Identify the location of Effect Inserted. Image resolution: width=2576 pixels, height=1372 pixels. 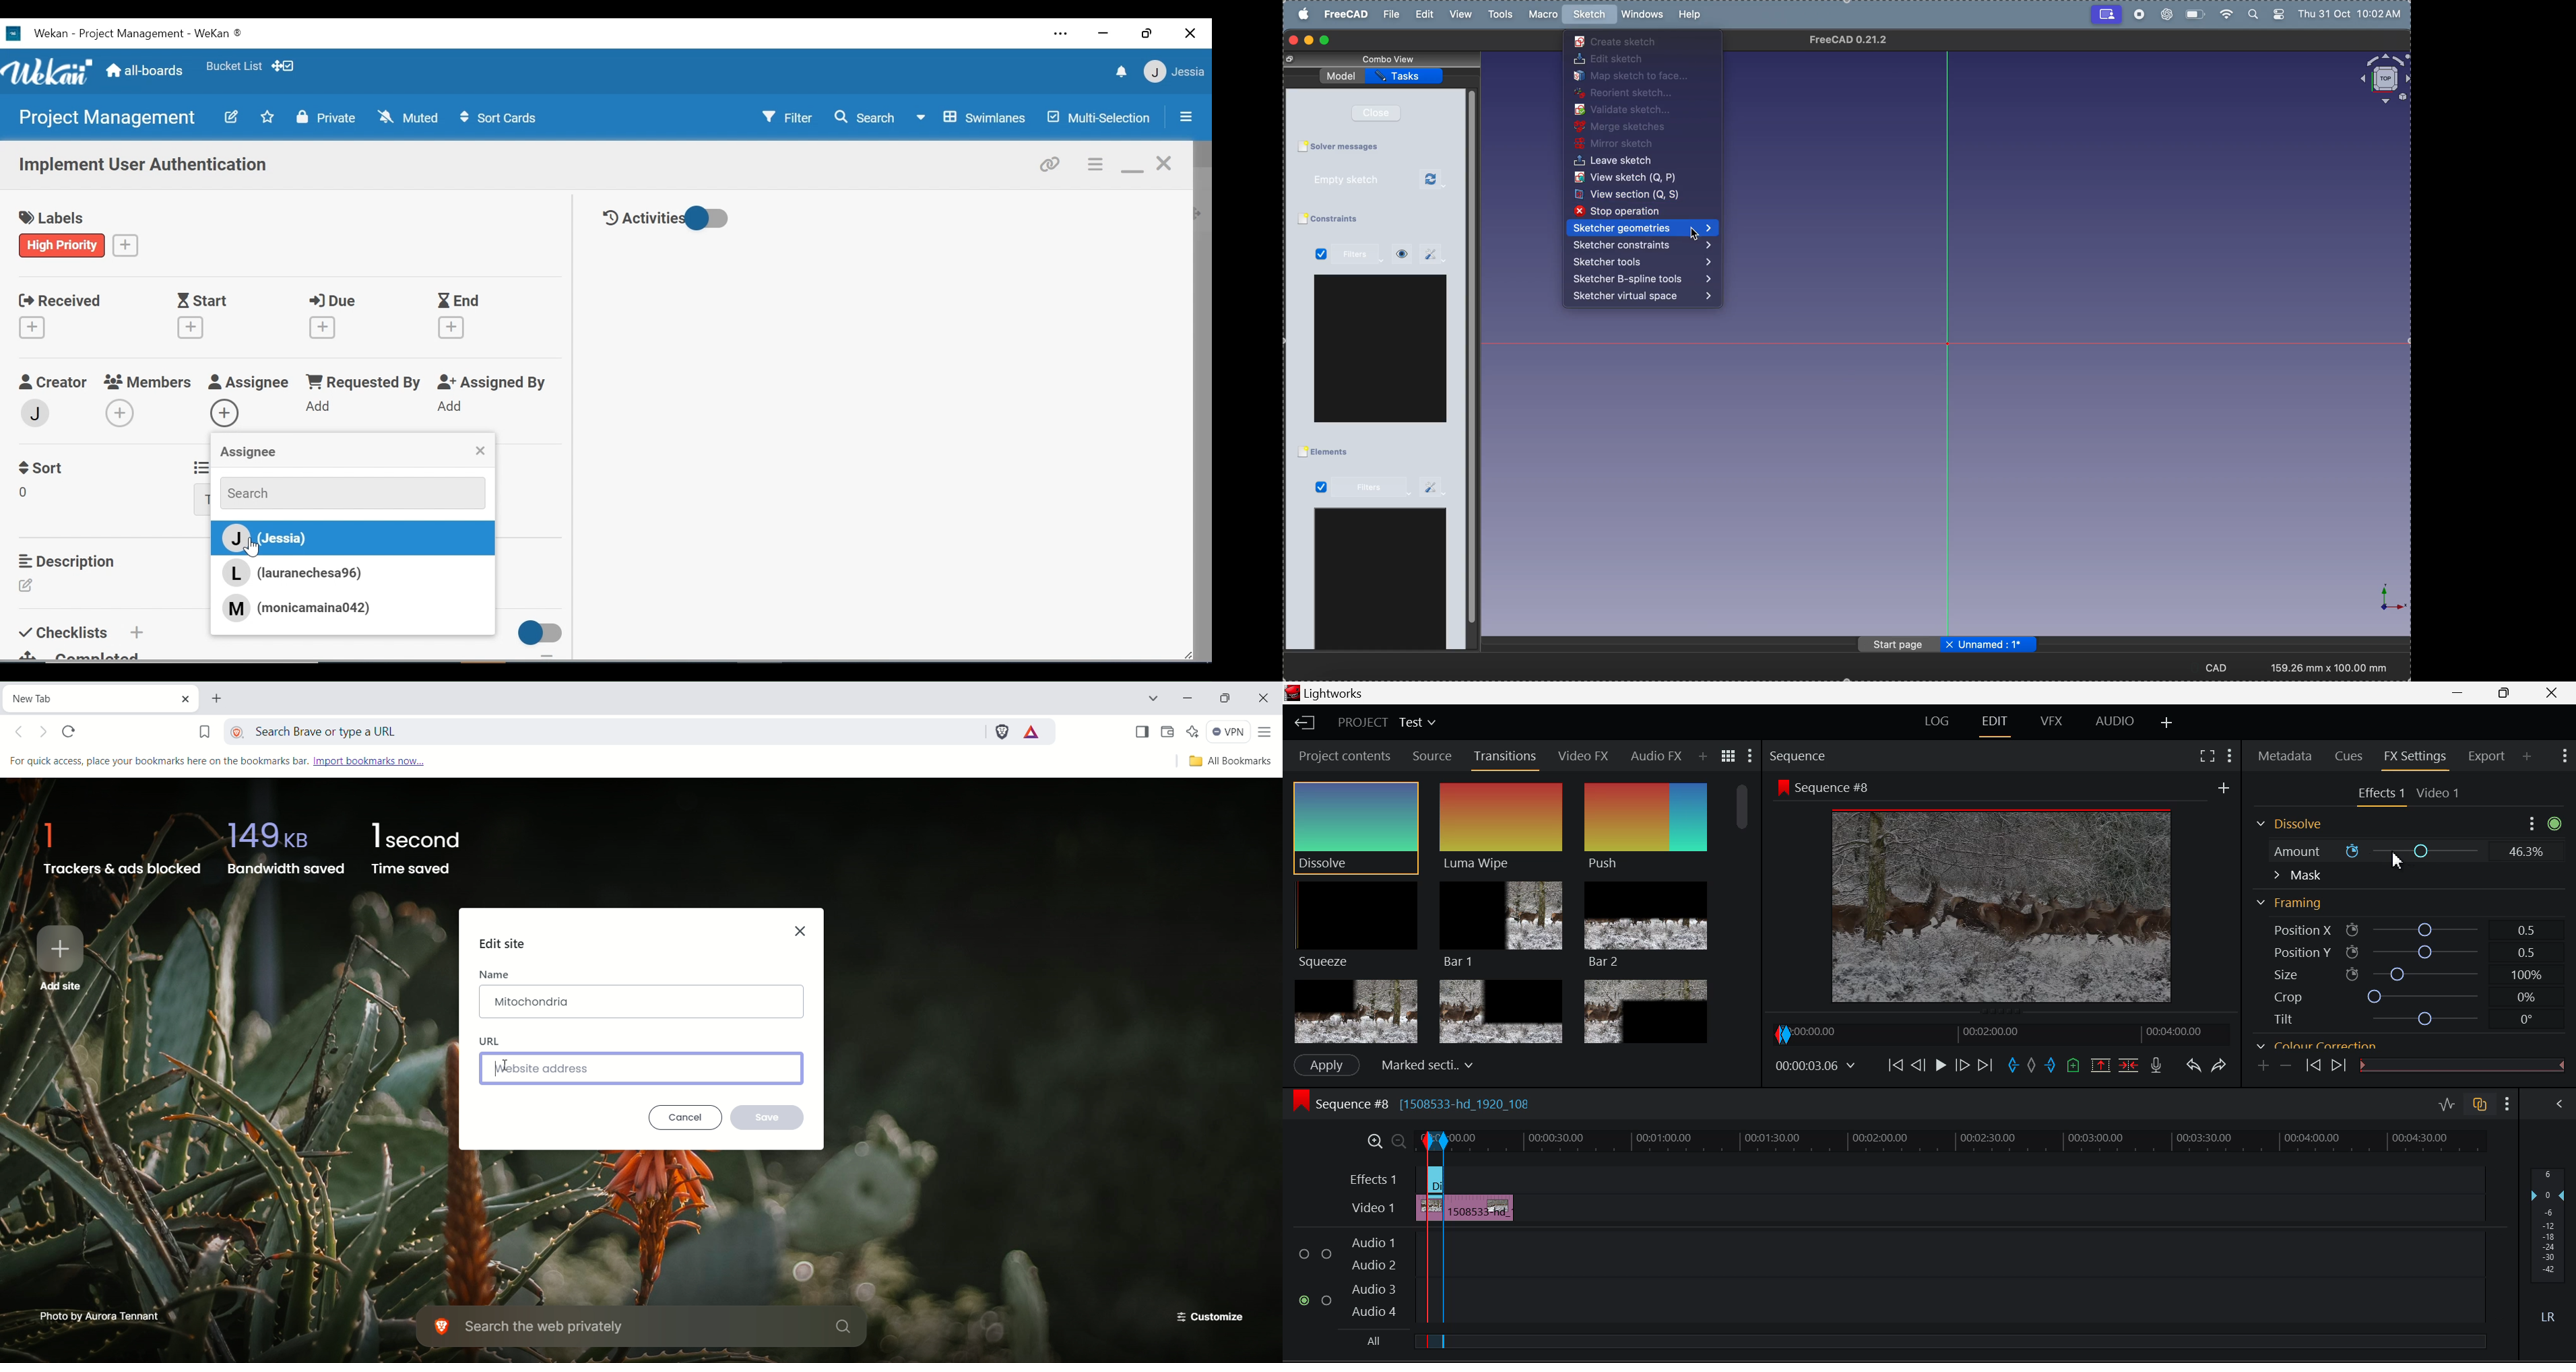
(1435, 1183).